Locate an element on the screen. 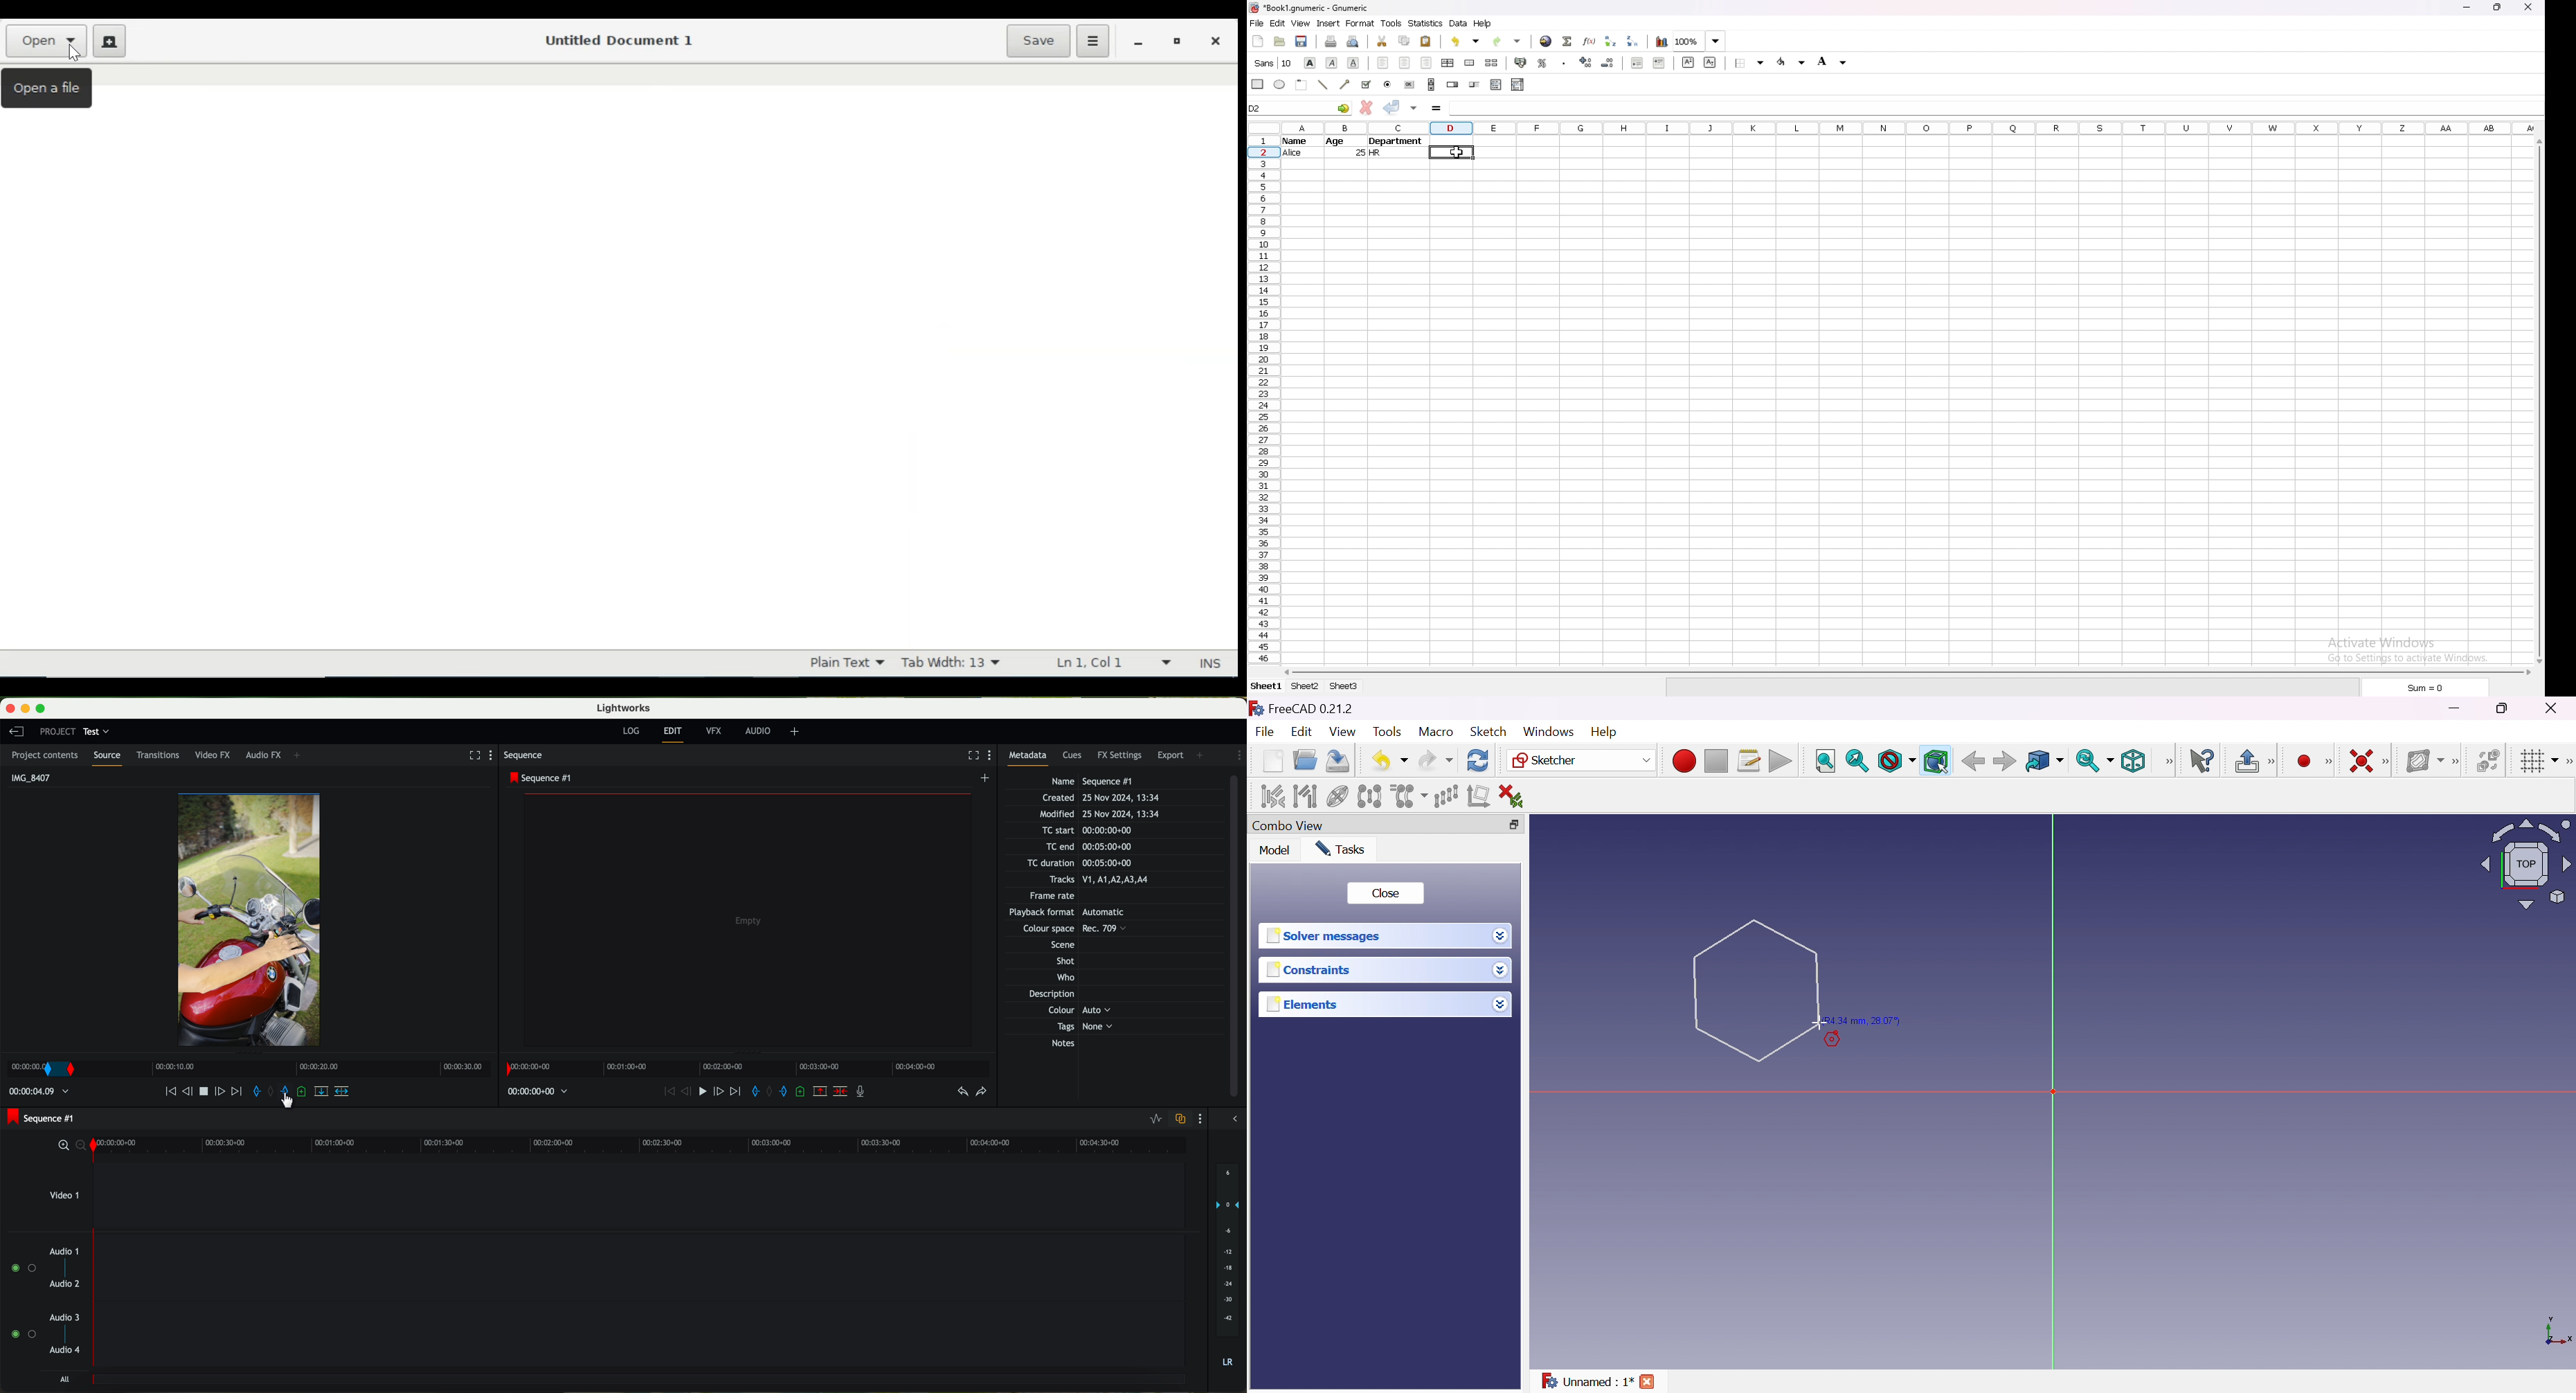 This screenshot has width=2576, height=1400. add a cue at the current position is located at coordinates (303, 1093).